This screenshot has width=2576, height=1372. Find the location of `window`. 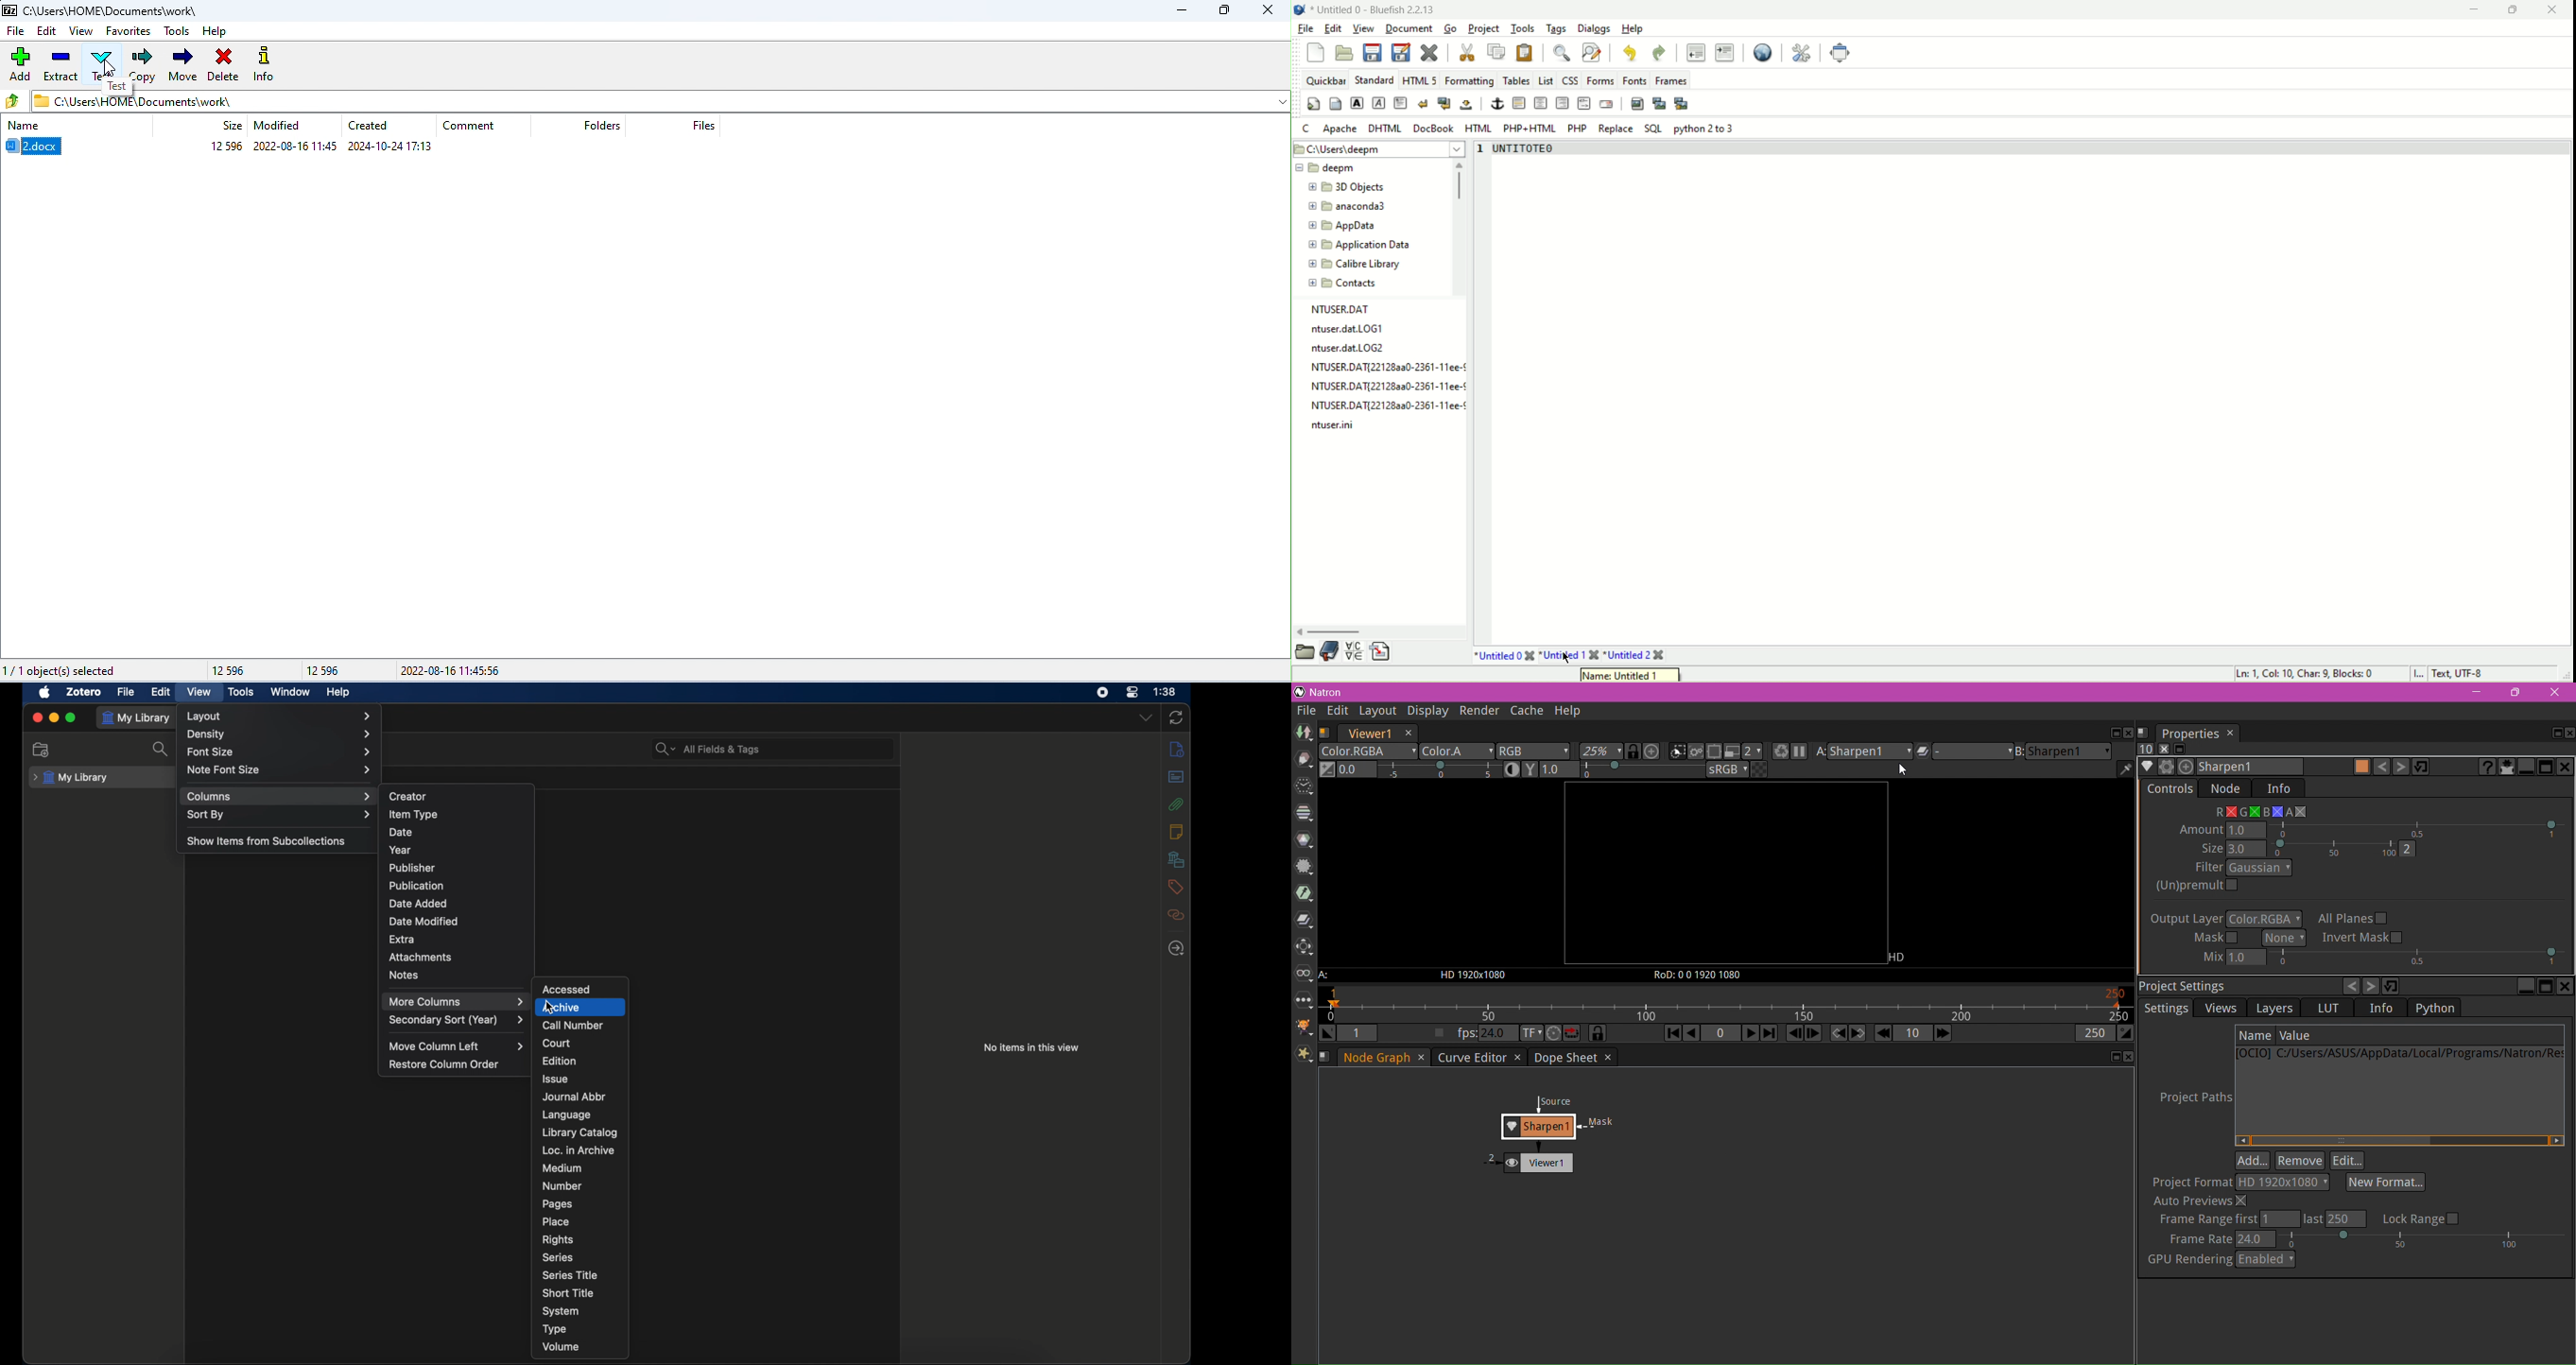

window is located at coordinates (291, 692).